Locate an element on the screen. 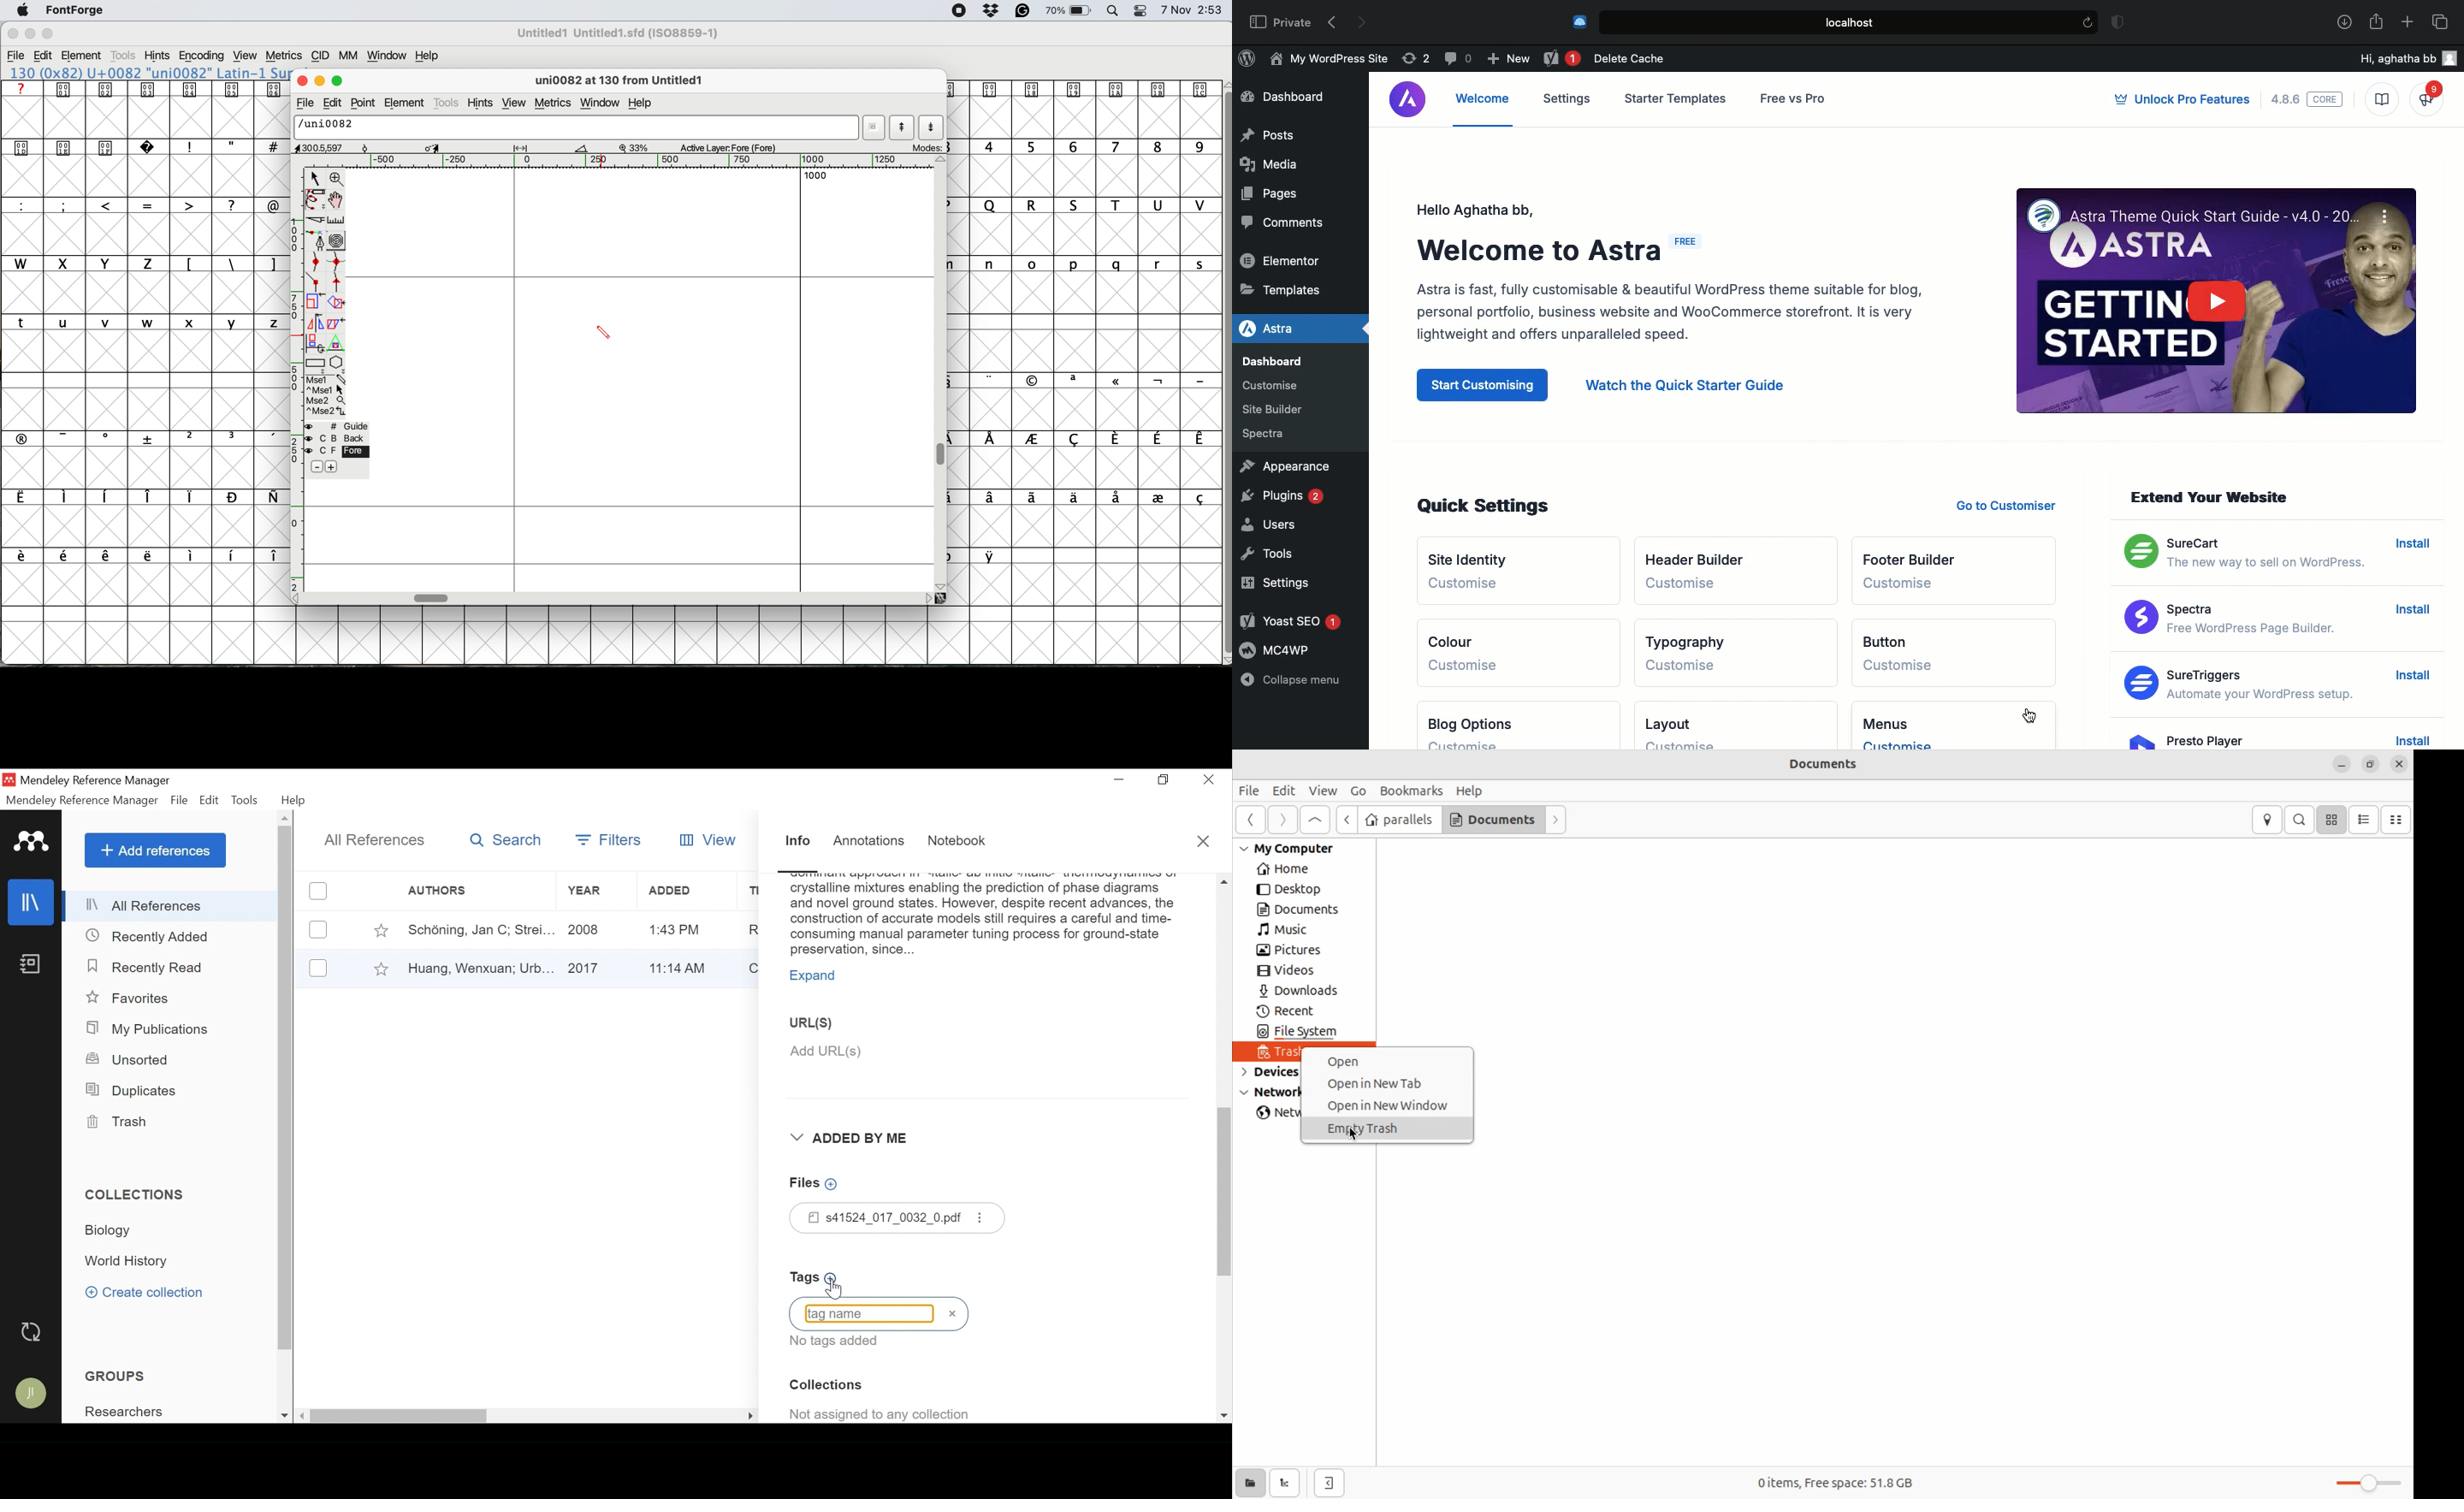 This screenshot has height=1512, width=2464. Tabs is located at coordinates (2441, 21).